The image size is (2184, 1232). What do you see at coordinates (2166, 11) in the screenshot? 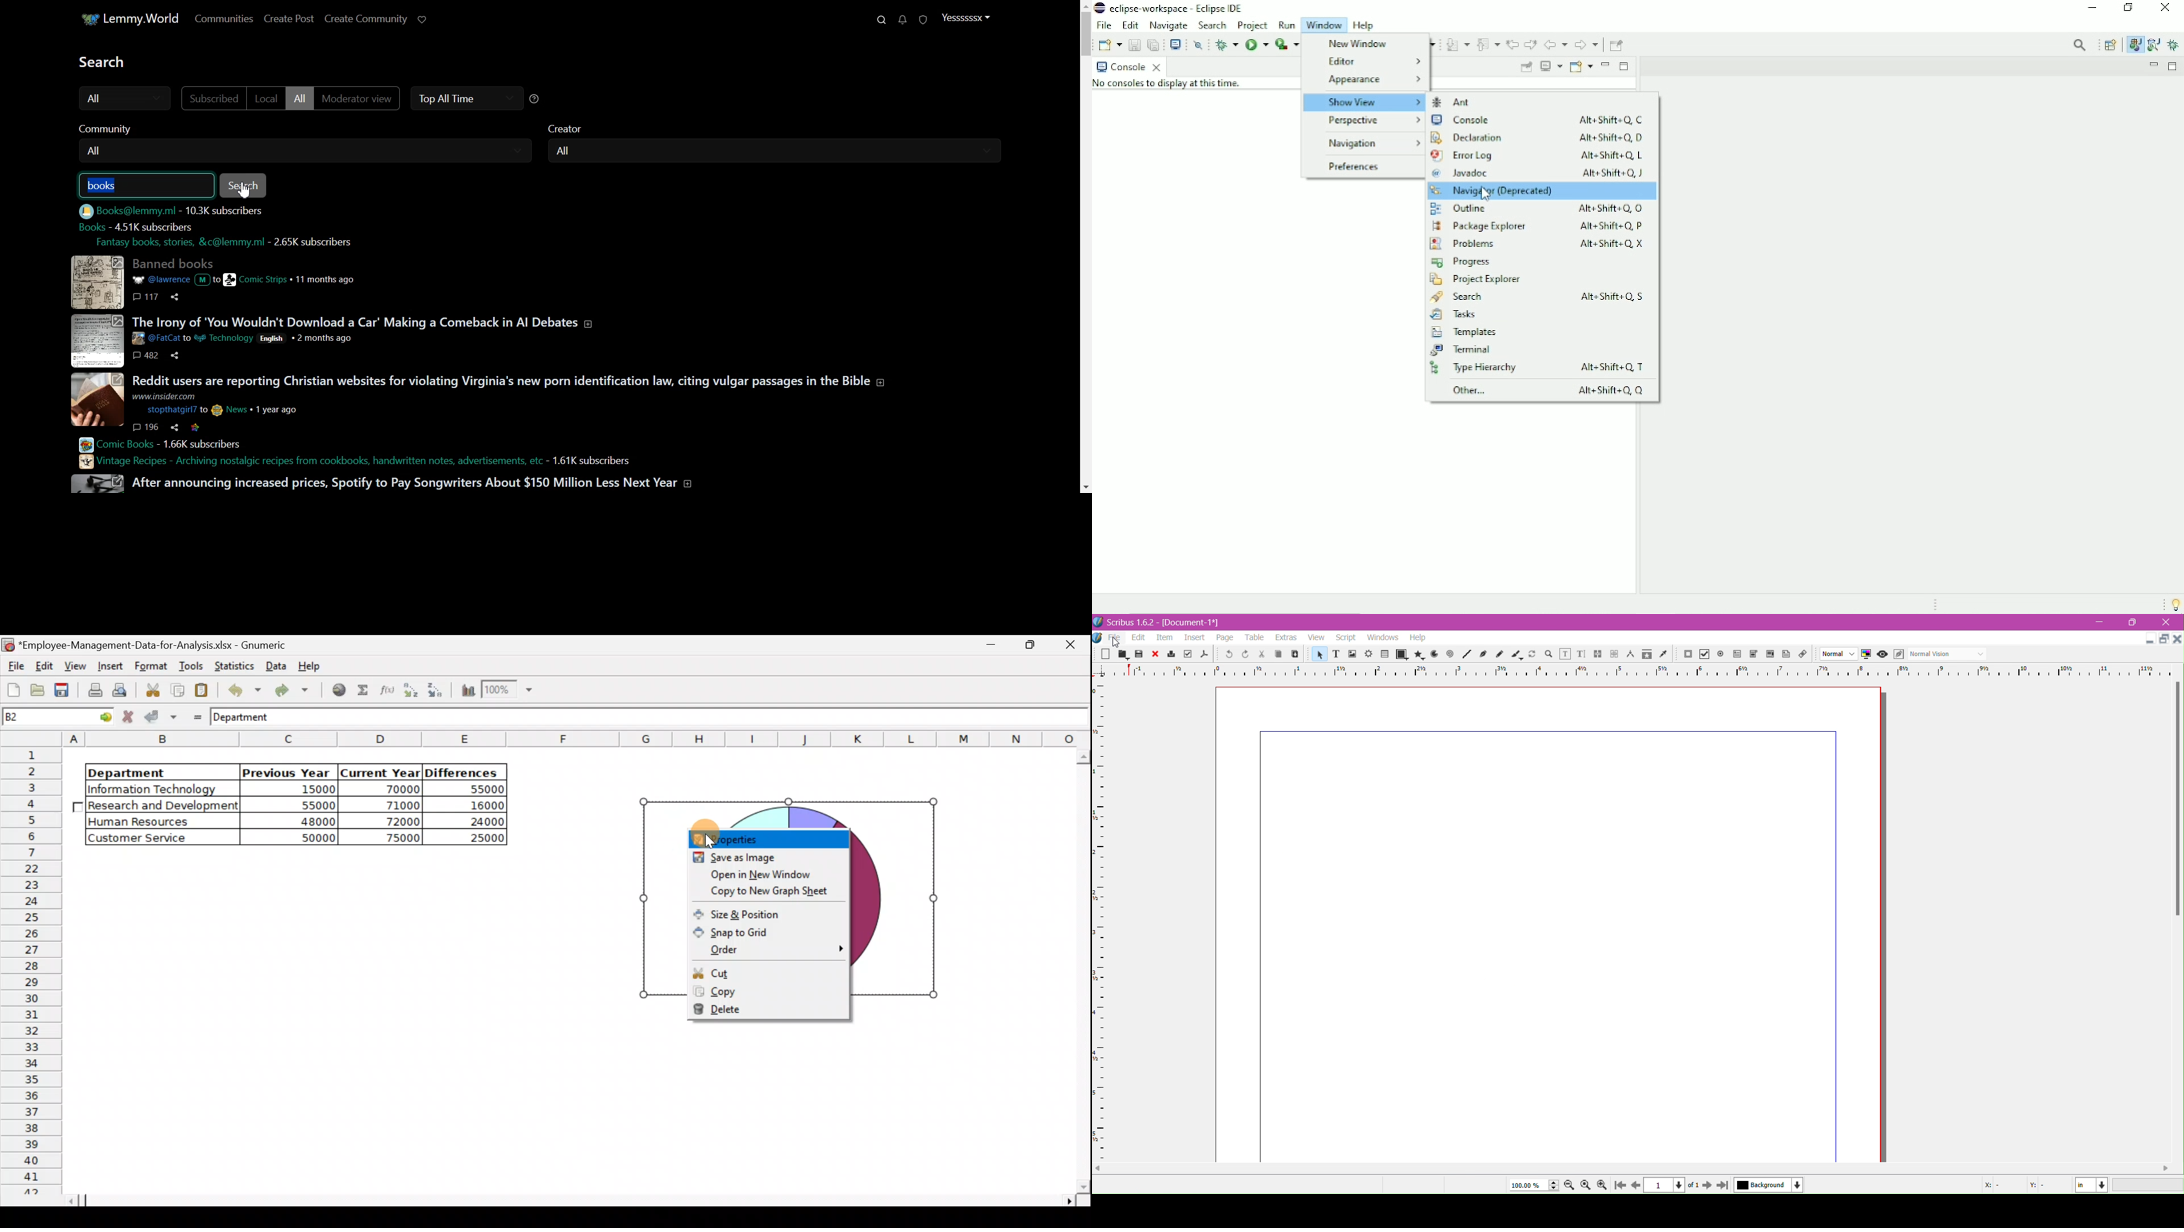
I see `Close` at bounding box center [2166, 11].